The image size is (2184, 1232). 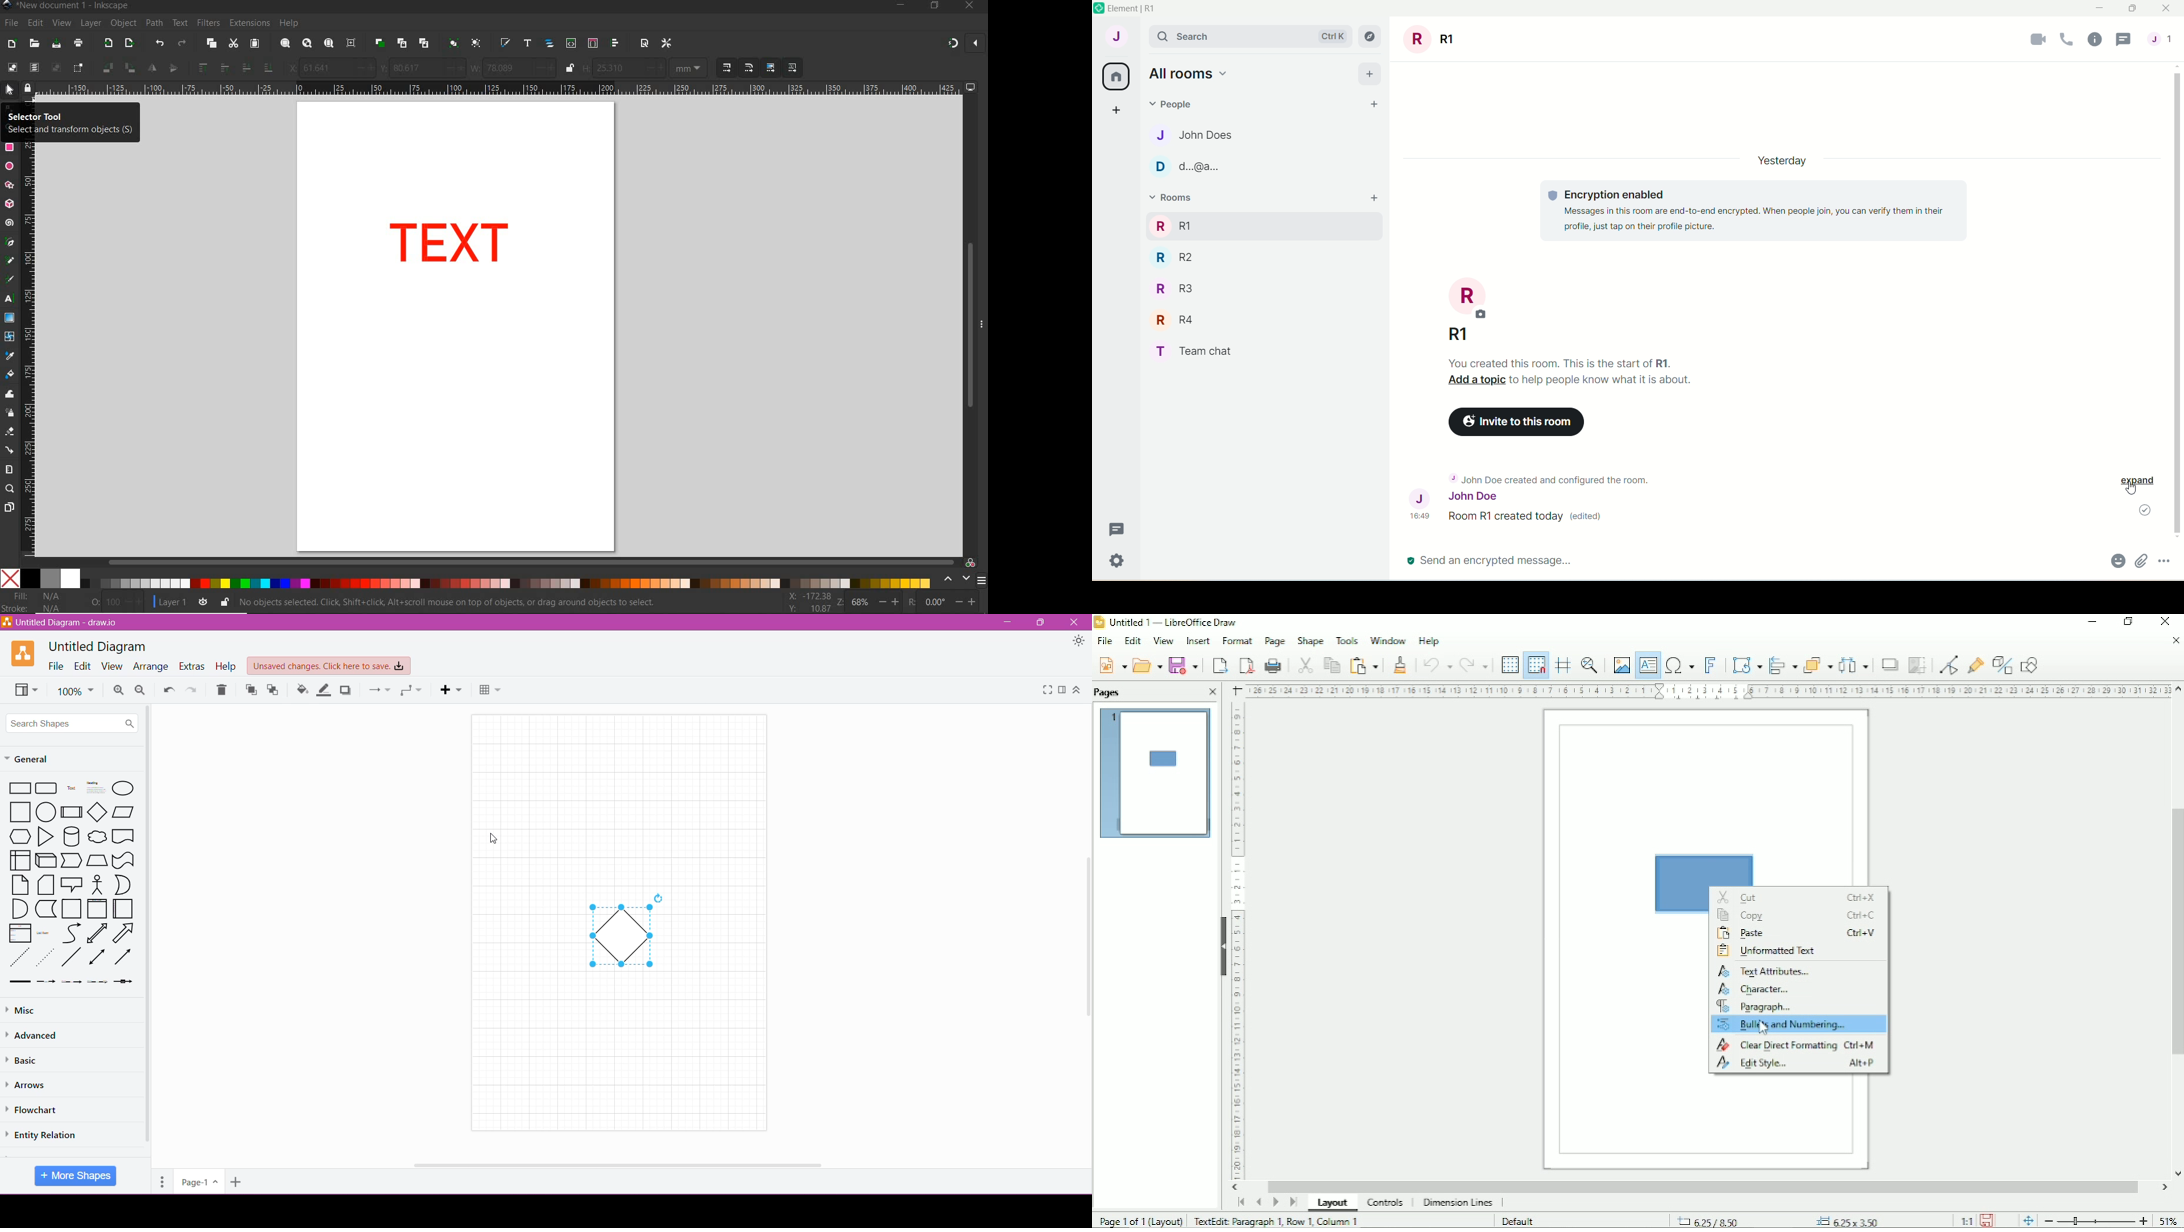 What do you see at coordinates (1112, 665) in the screenshot?
I see `Save` at bounding box center [1112, 665].